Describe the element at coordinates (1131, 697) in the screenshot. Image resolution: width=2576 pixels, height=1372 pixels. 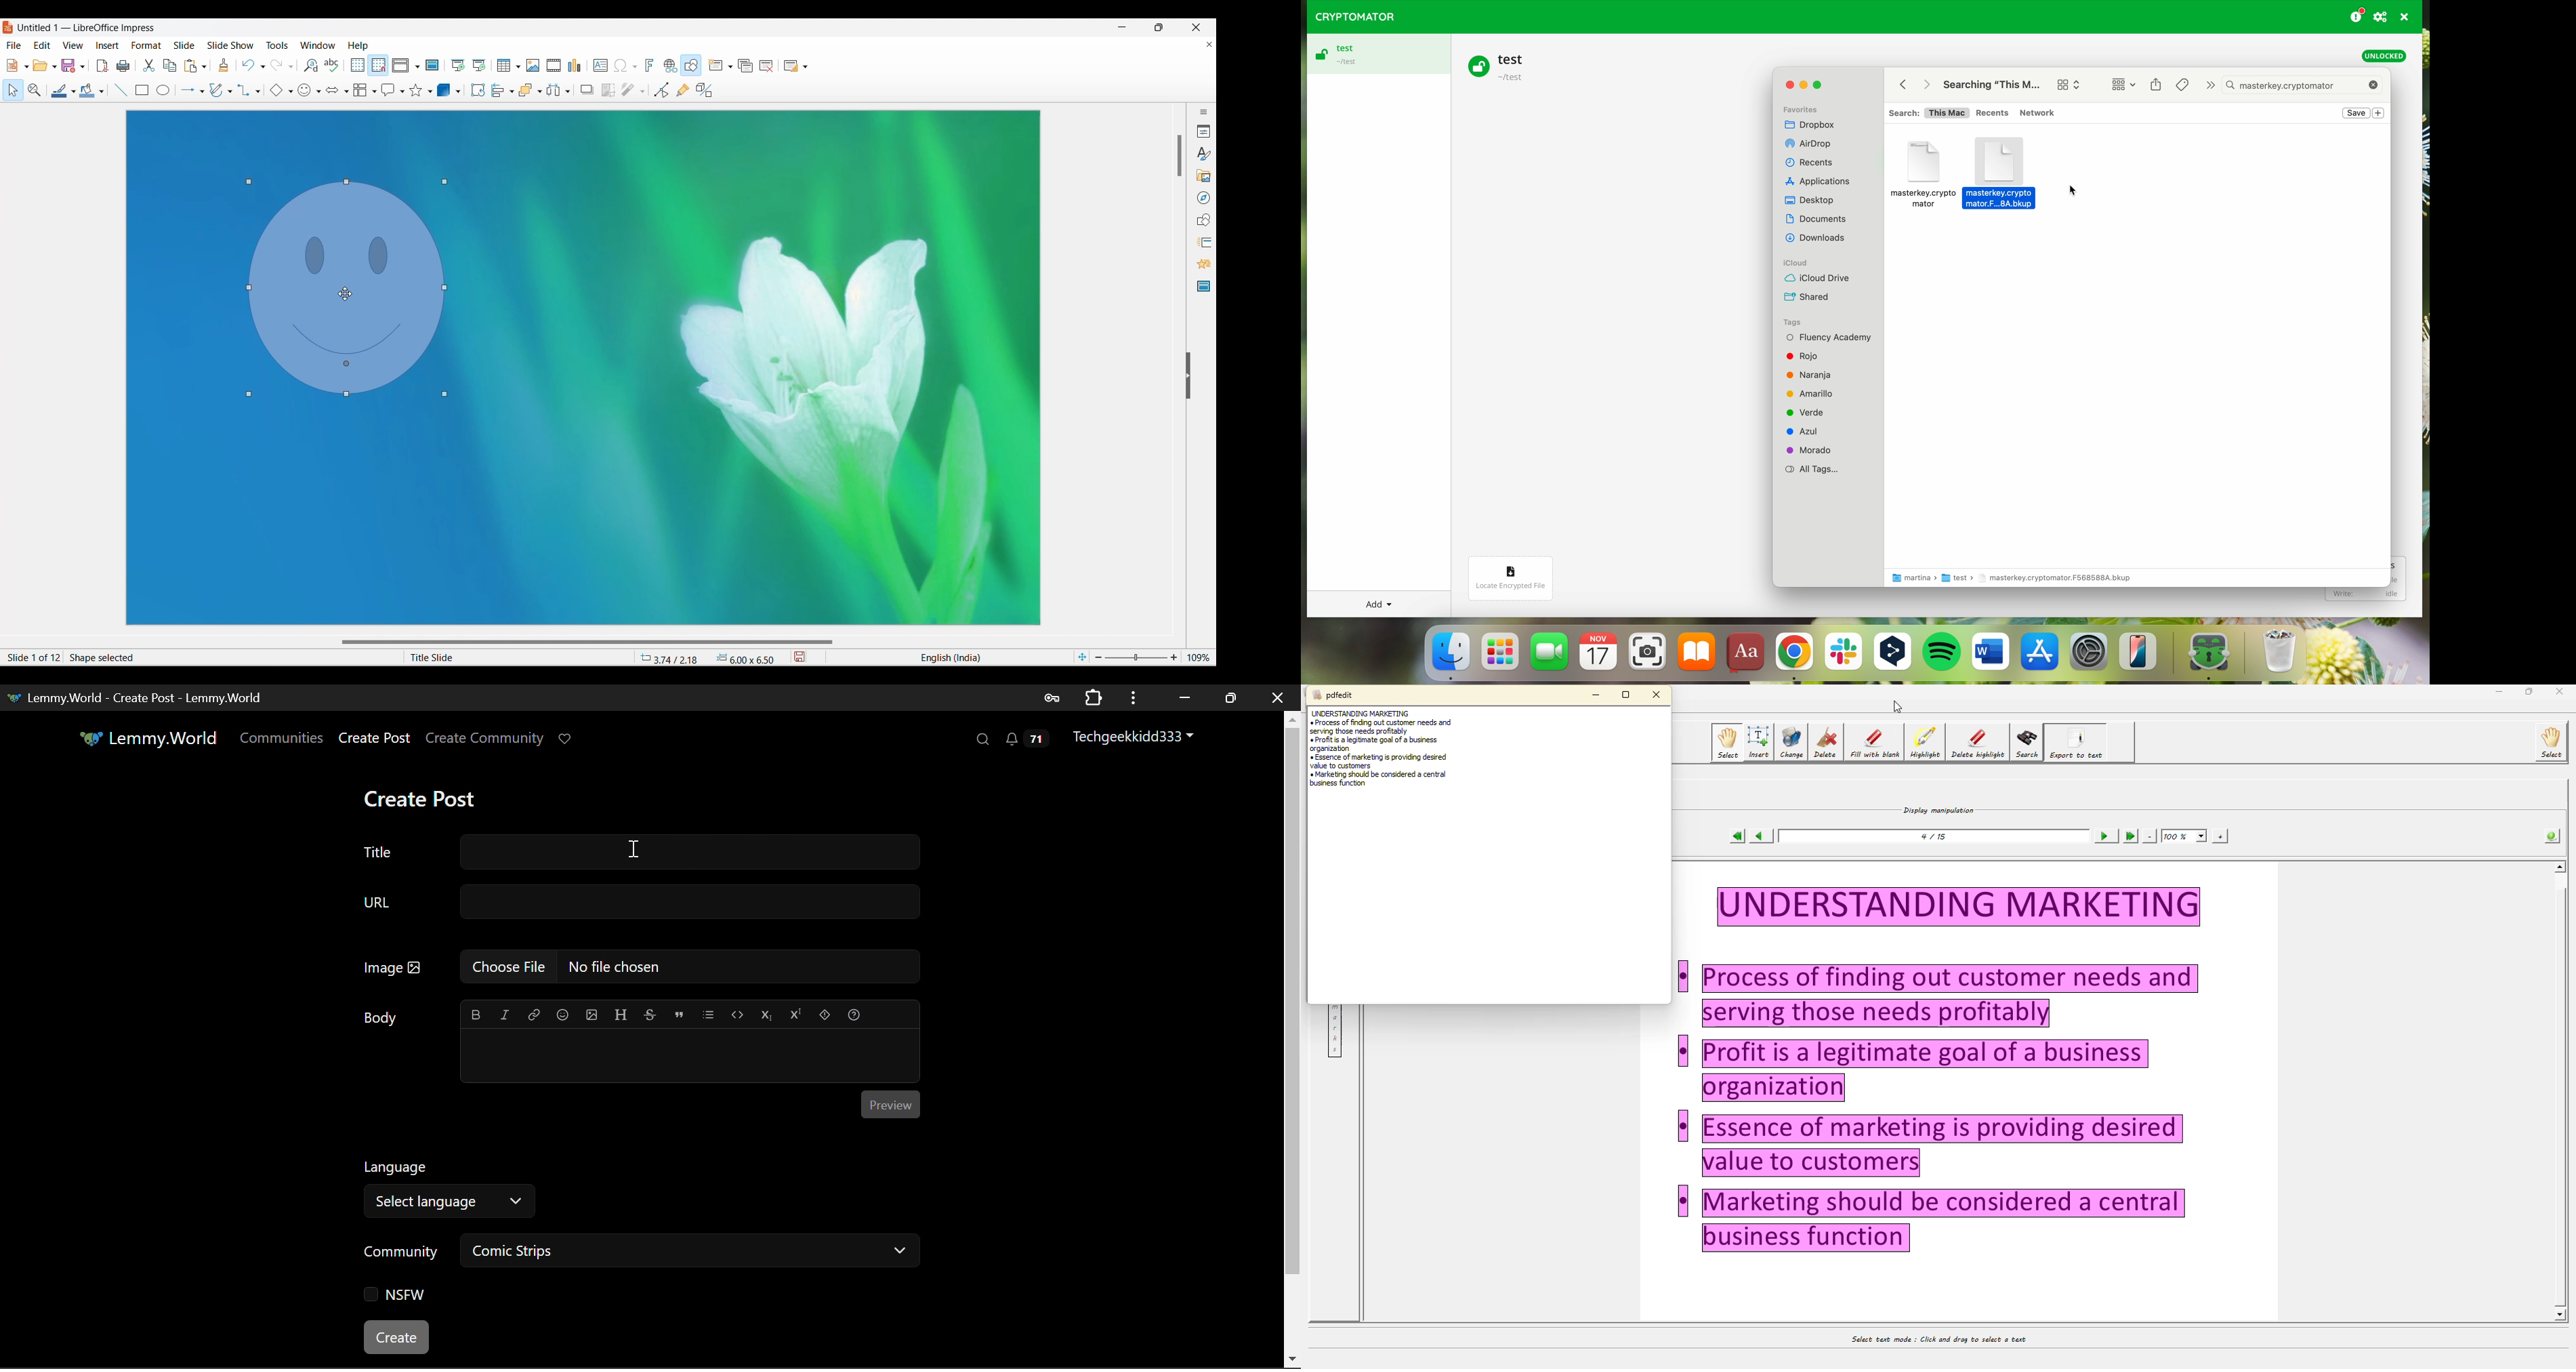
I see `Options` at that location.